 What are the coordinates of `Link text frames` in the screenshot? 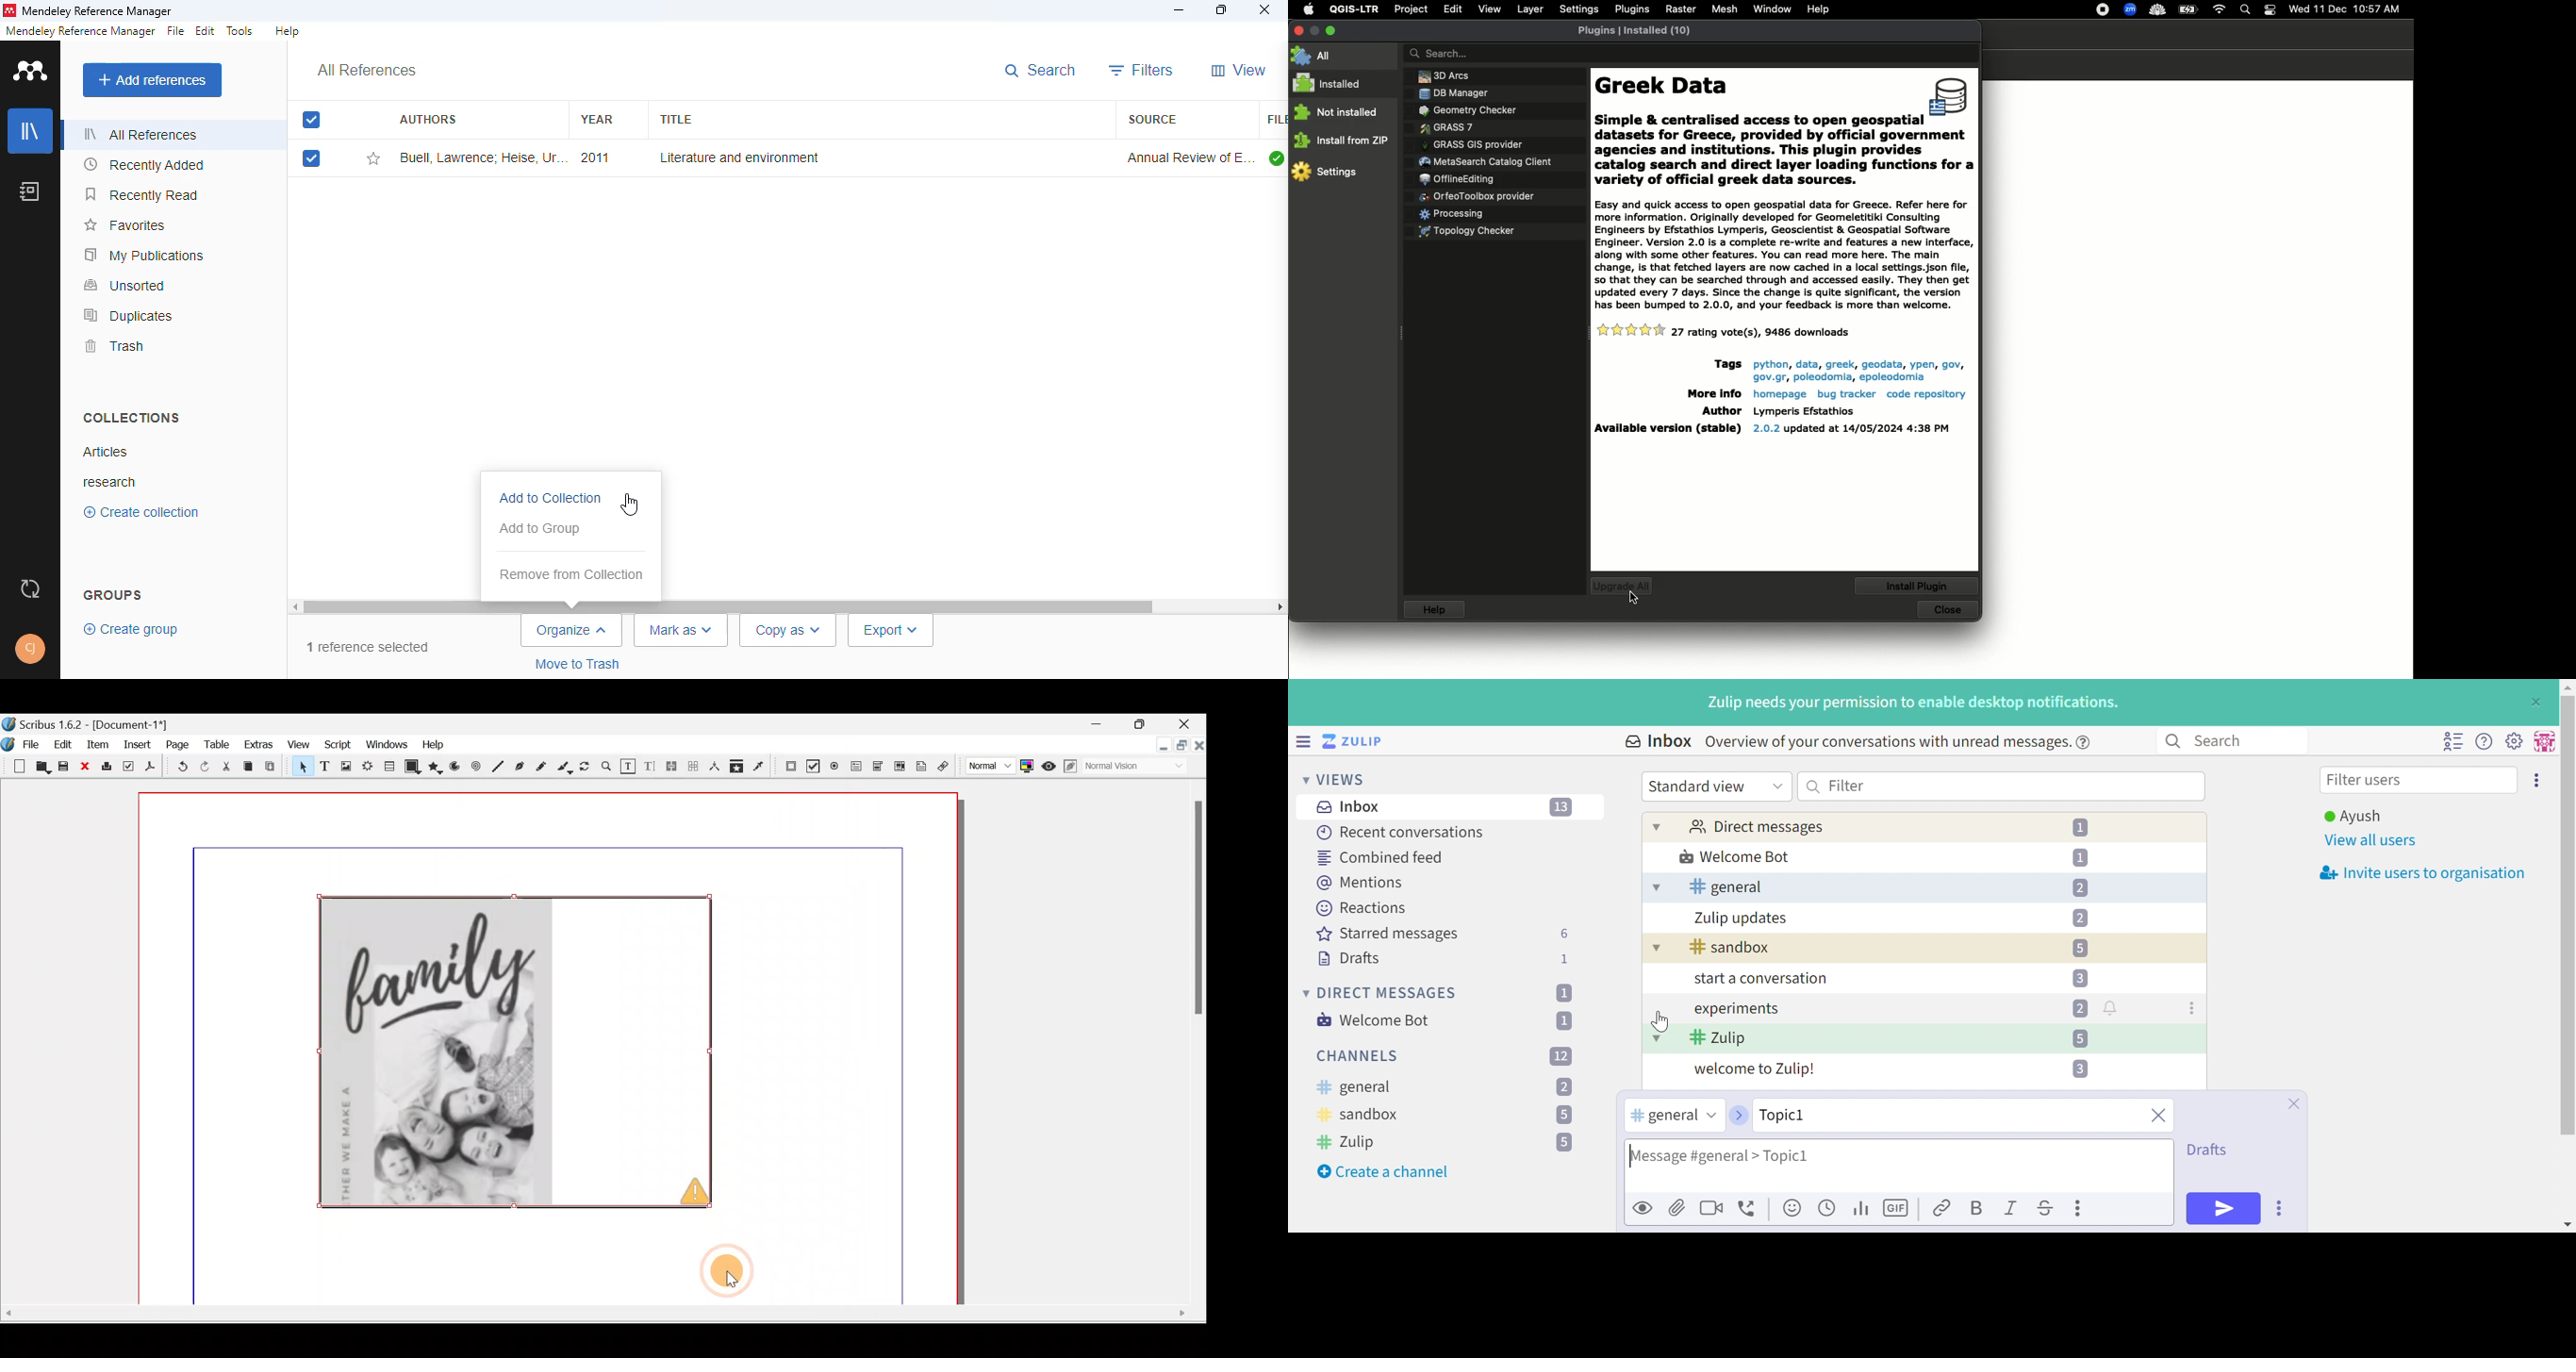 It's located at (673, 765).